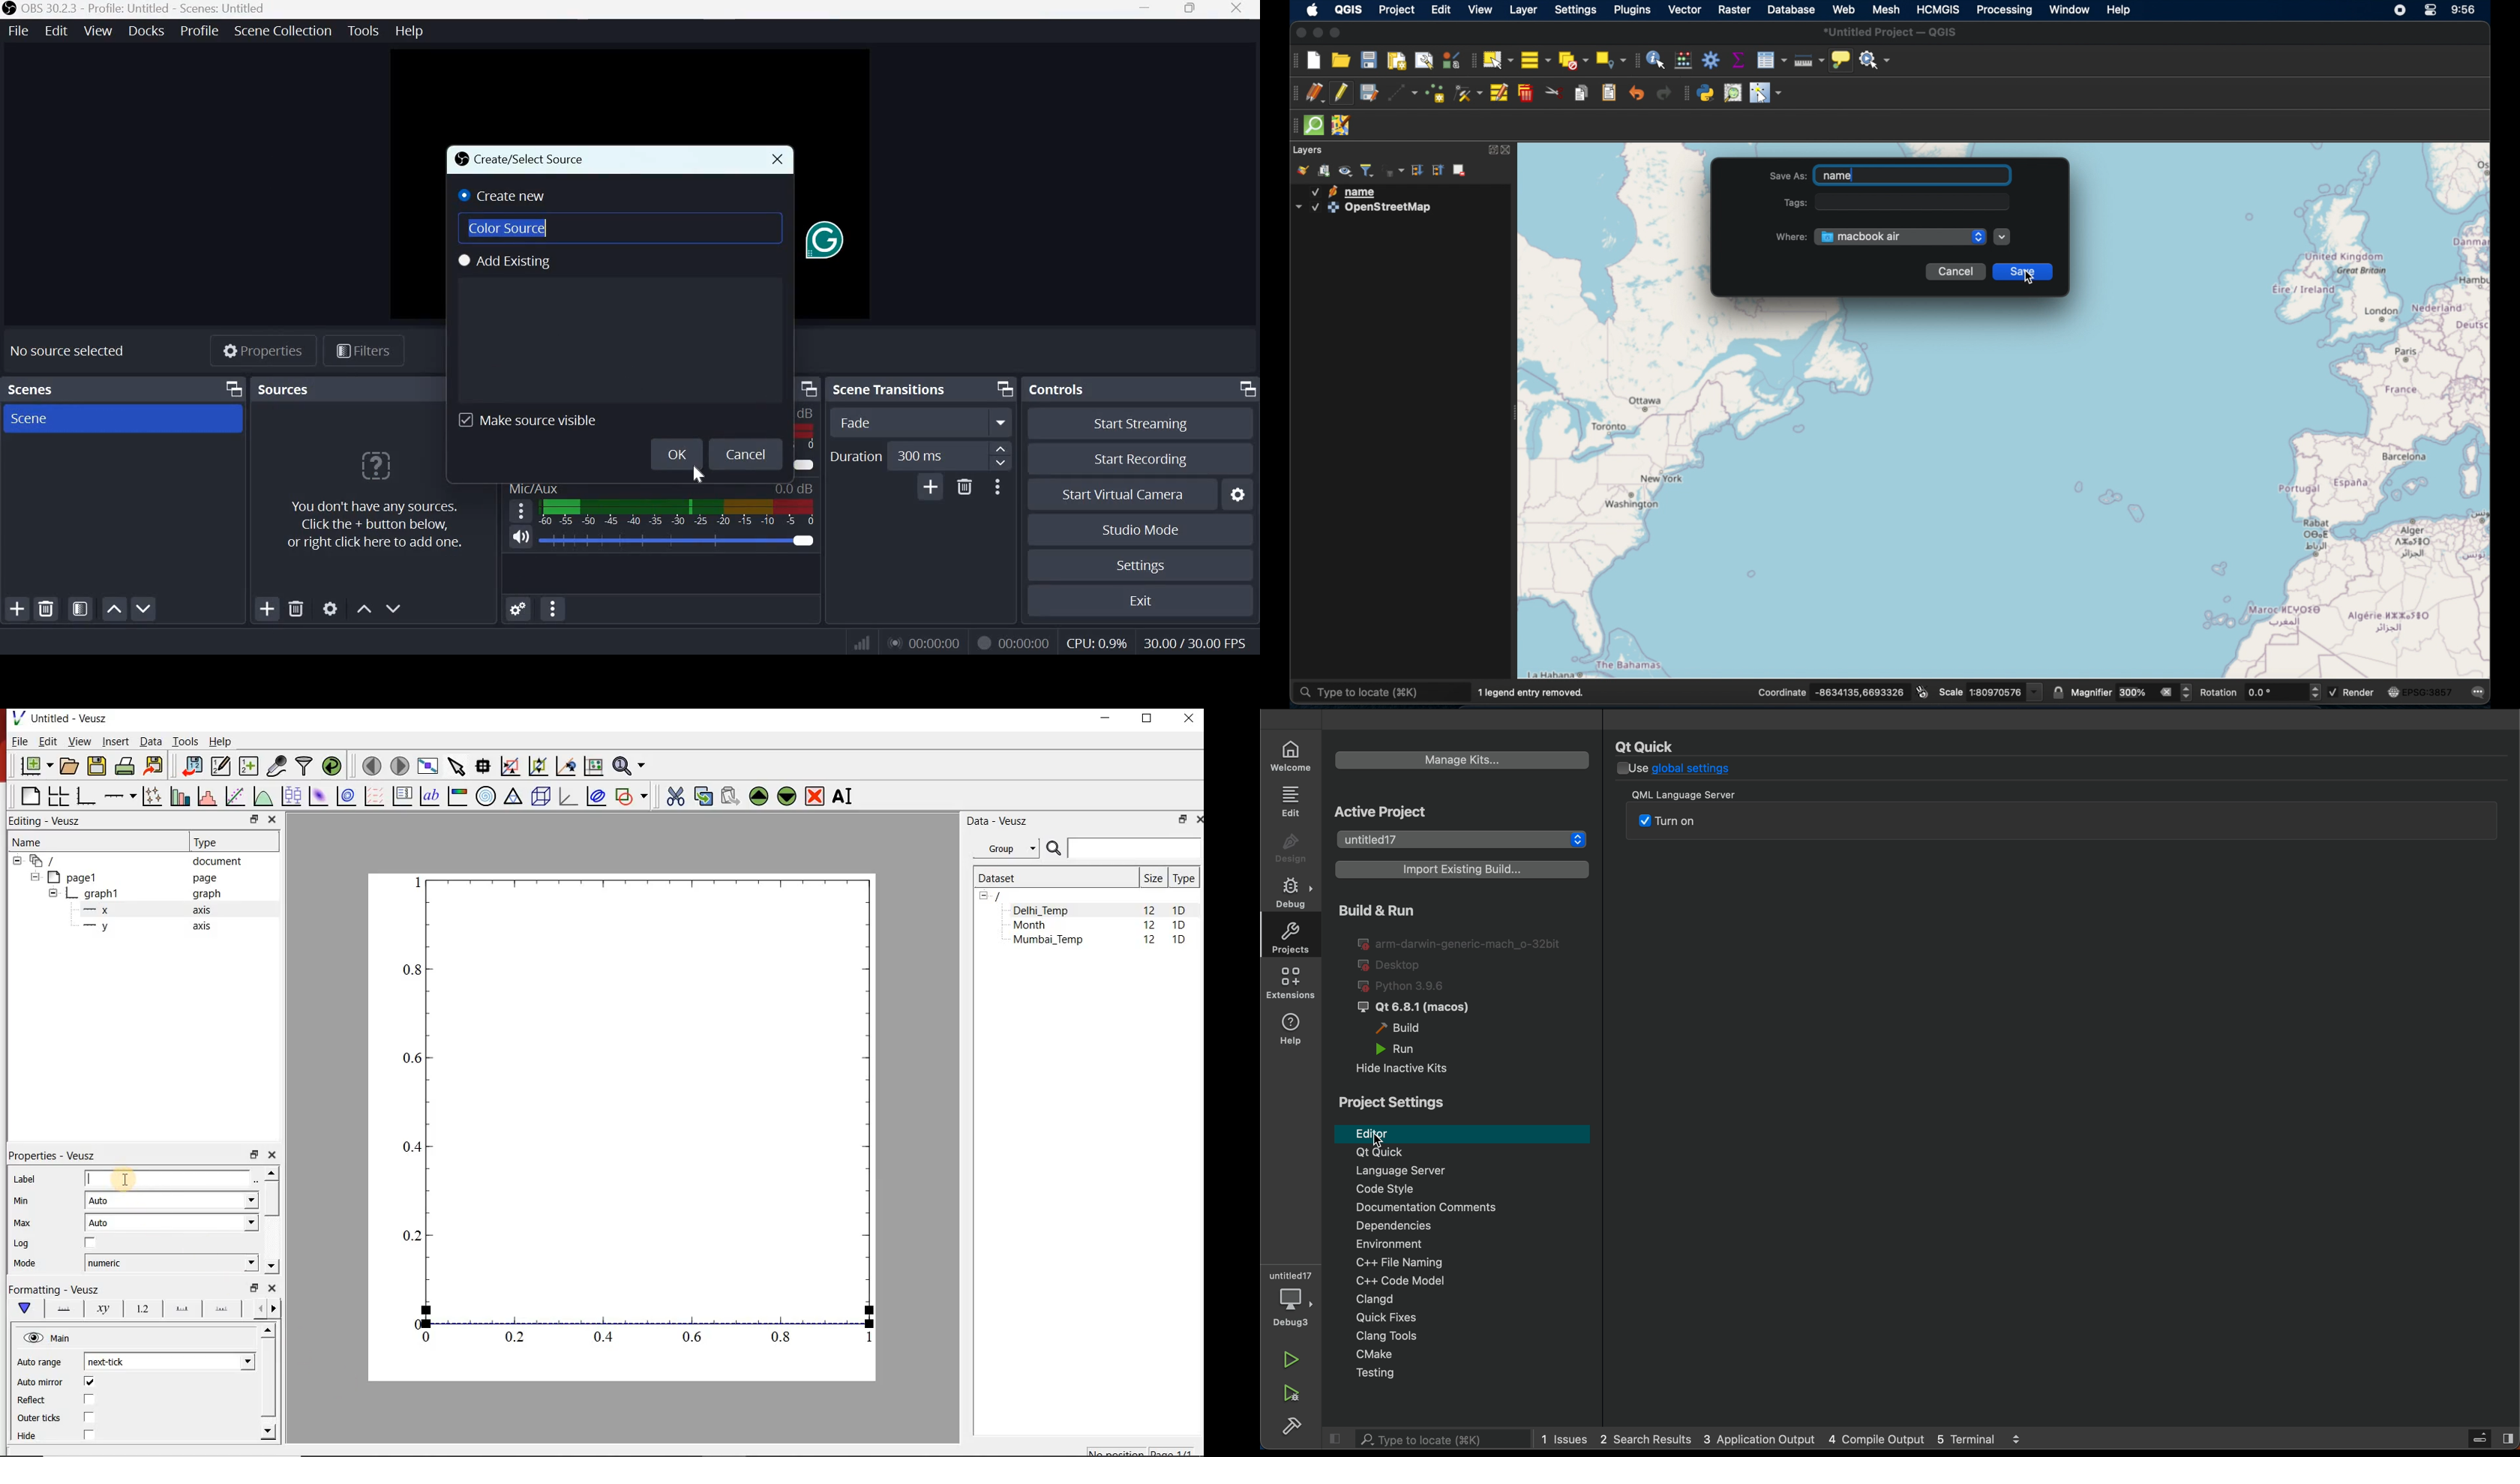  Describe the element at coordinates (1107, 719) in the screenshot. I see `MINIMIZE` at that location.